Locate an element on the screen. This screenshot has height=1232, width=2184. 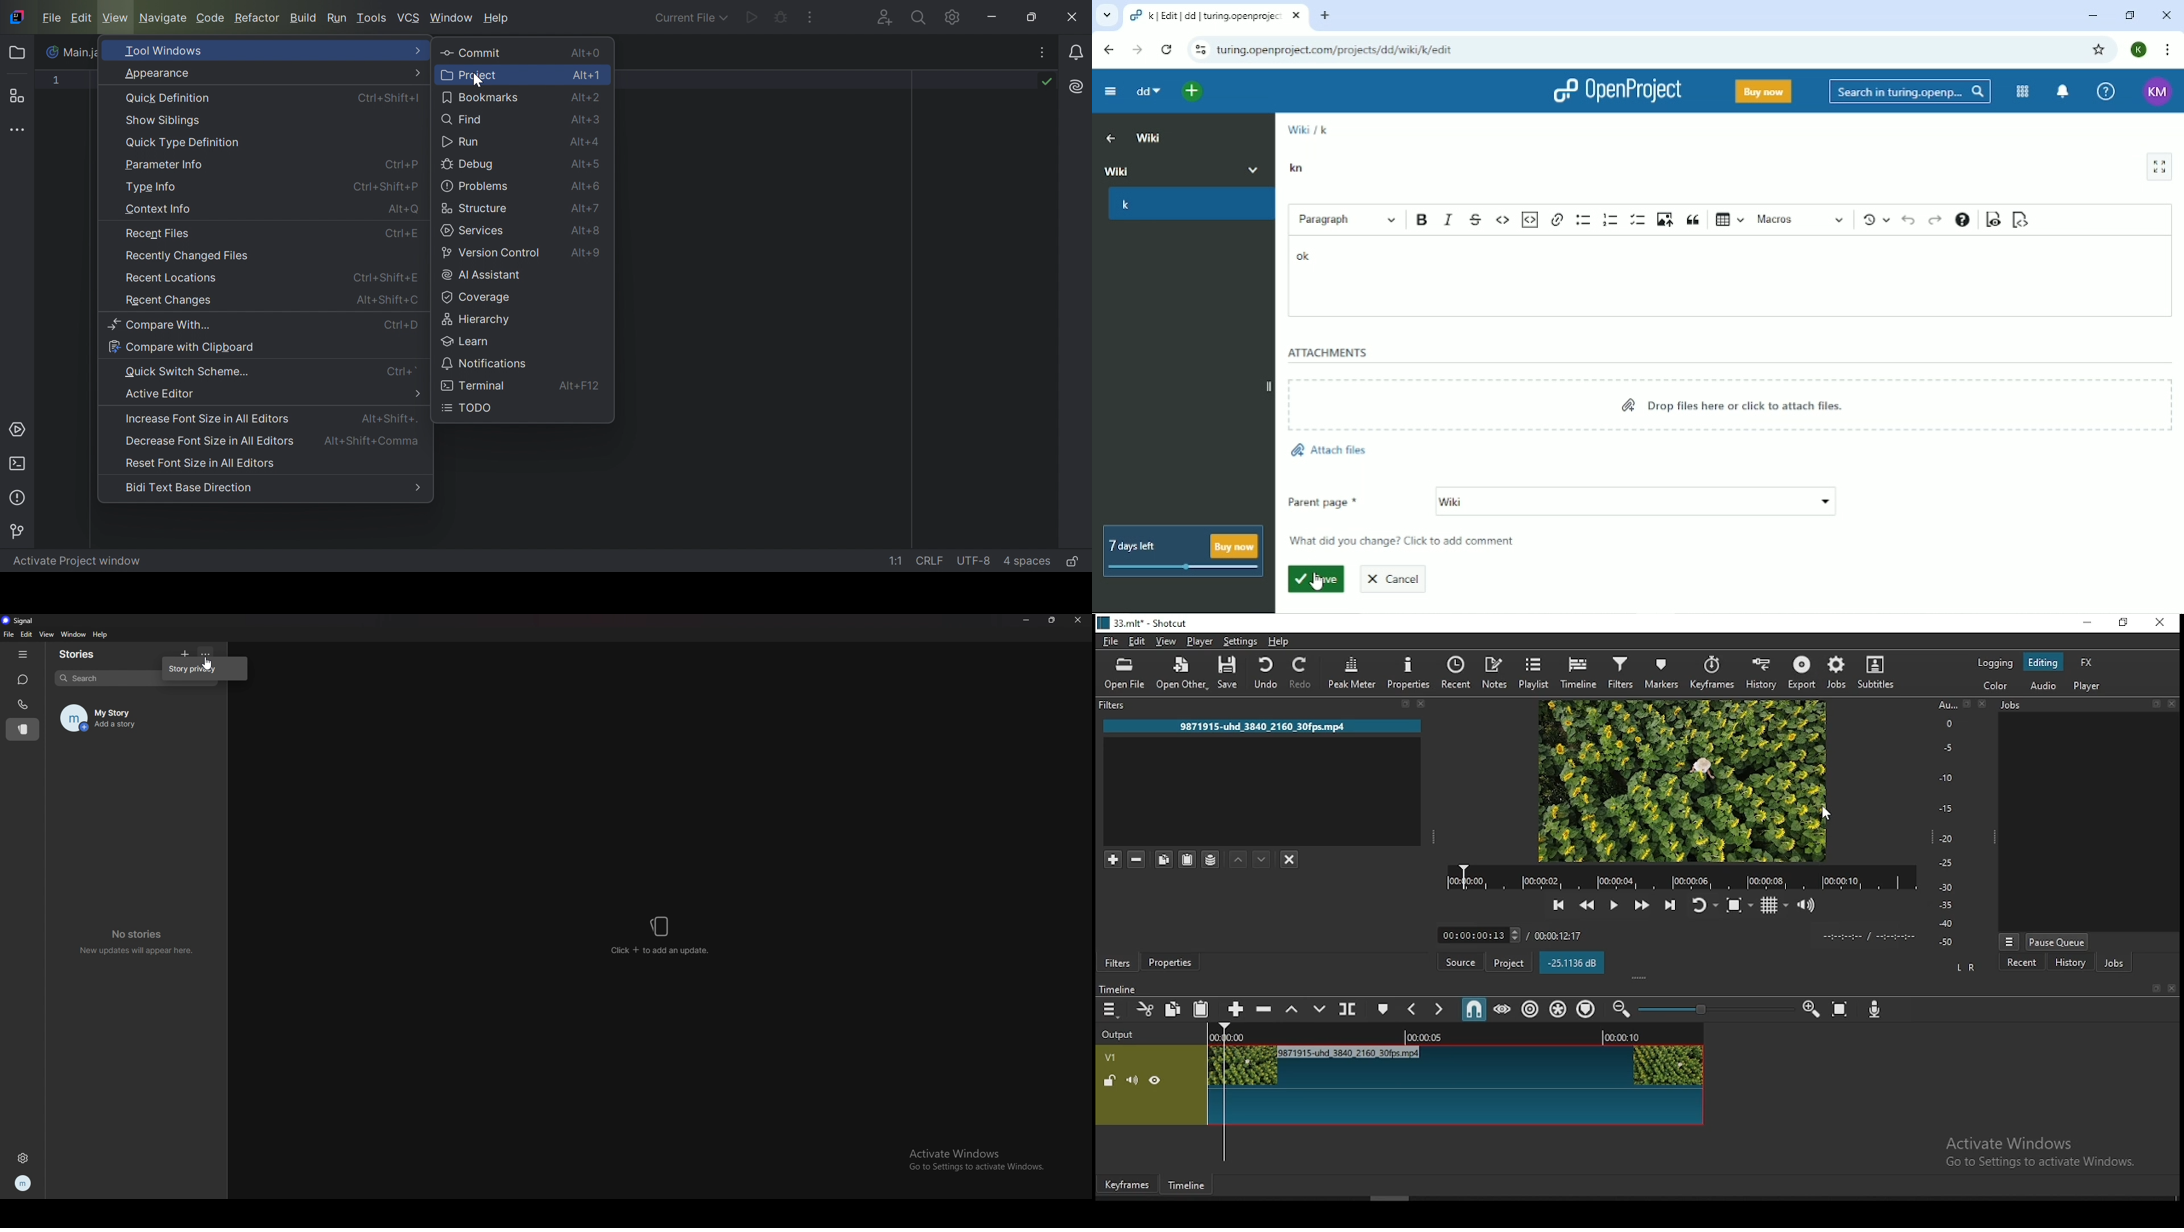
Cursor Position AFTER_LAST_ACTION is located at coordinates (1829, 812).